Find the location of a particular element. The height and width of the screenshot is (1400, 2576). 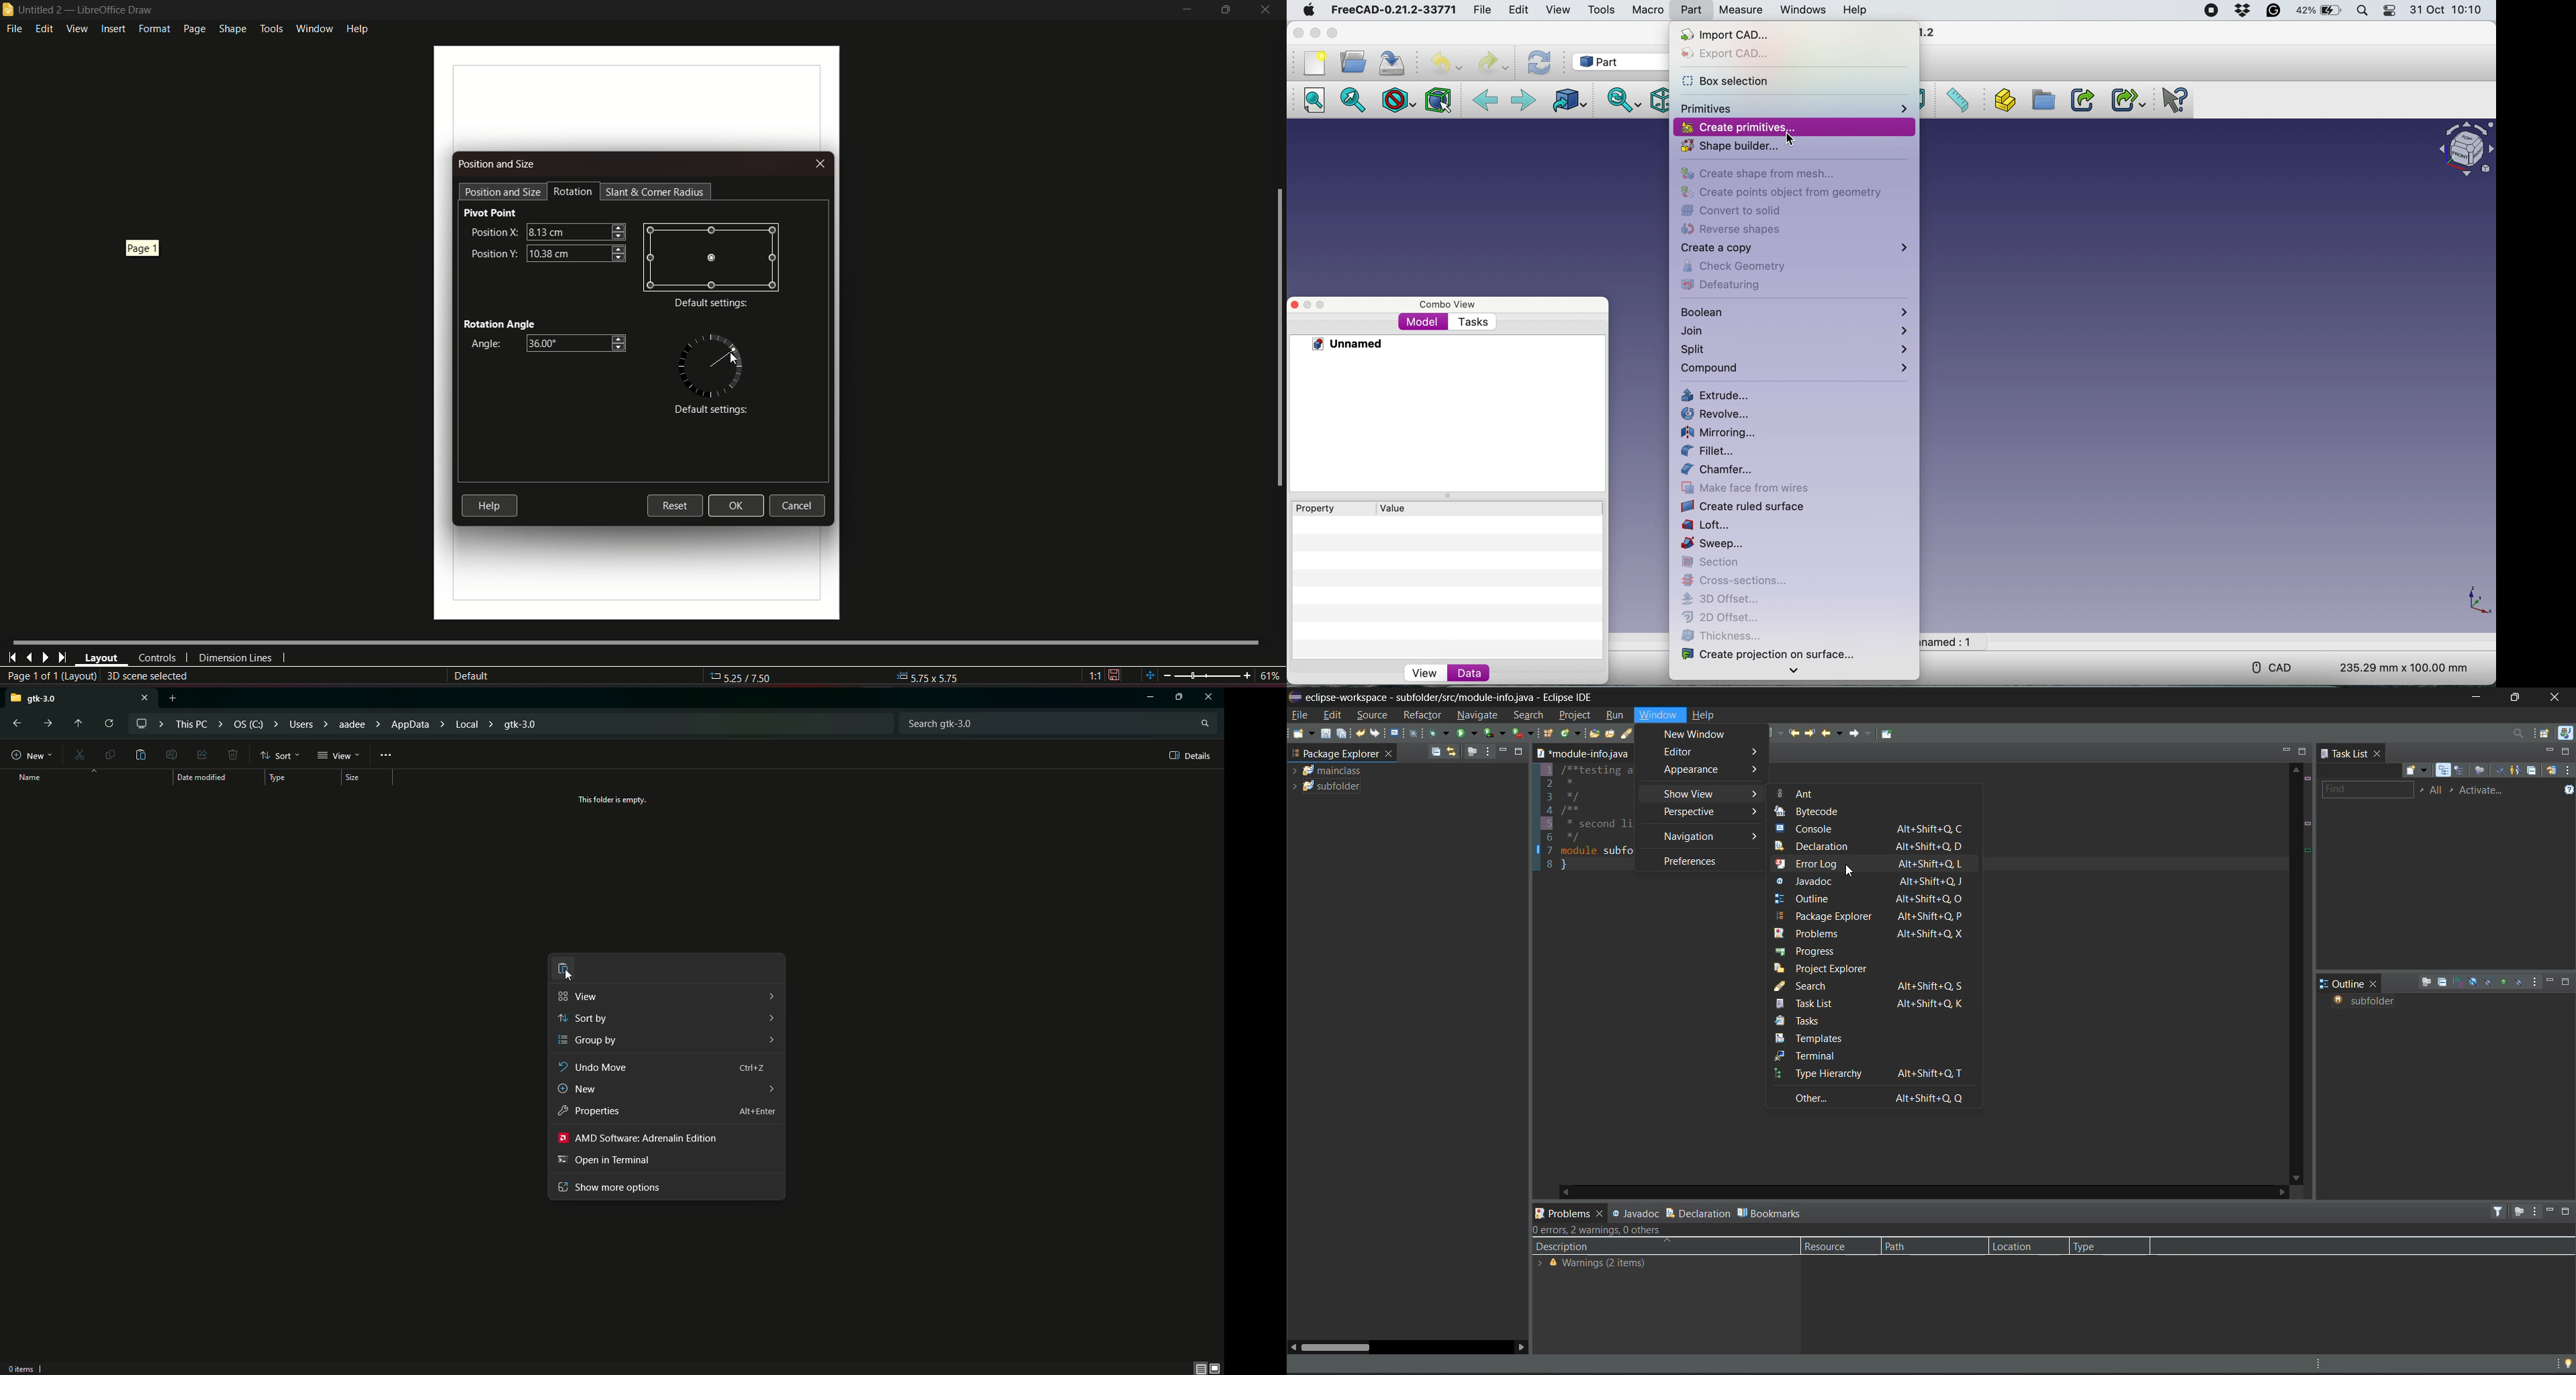

Open is located at coordinates (1353, 62).